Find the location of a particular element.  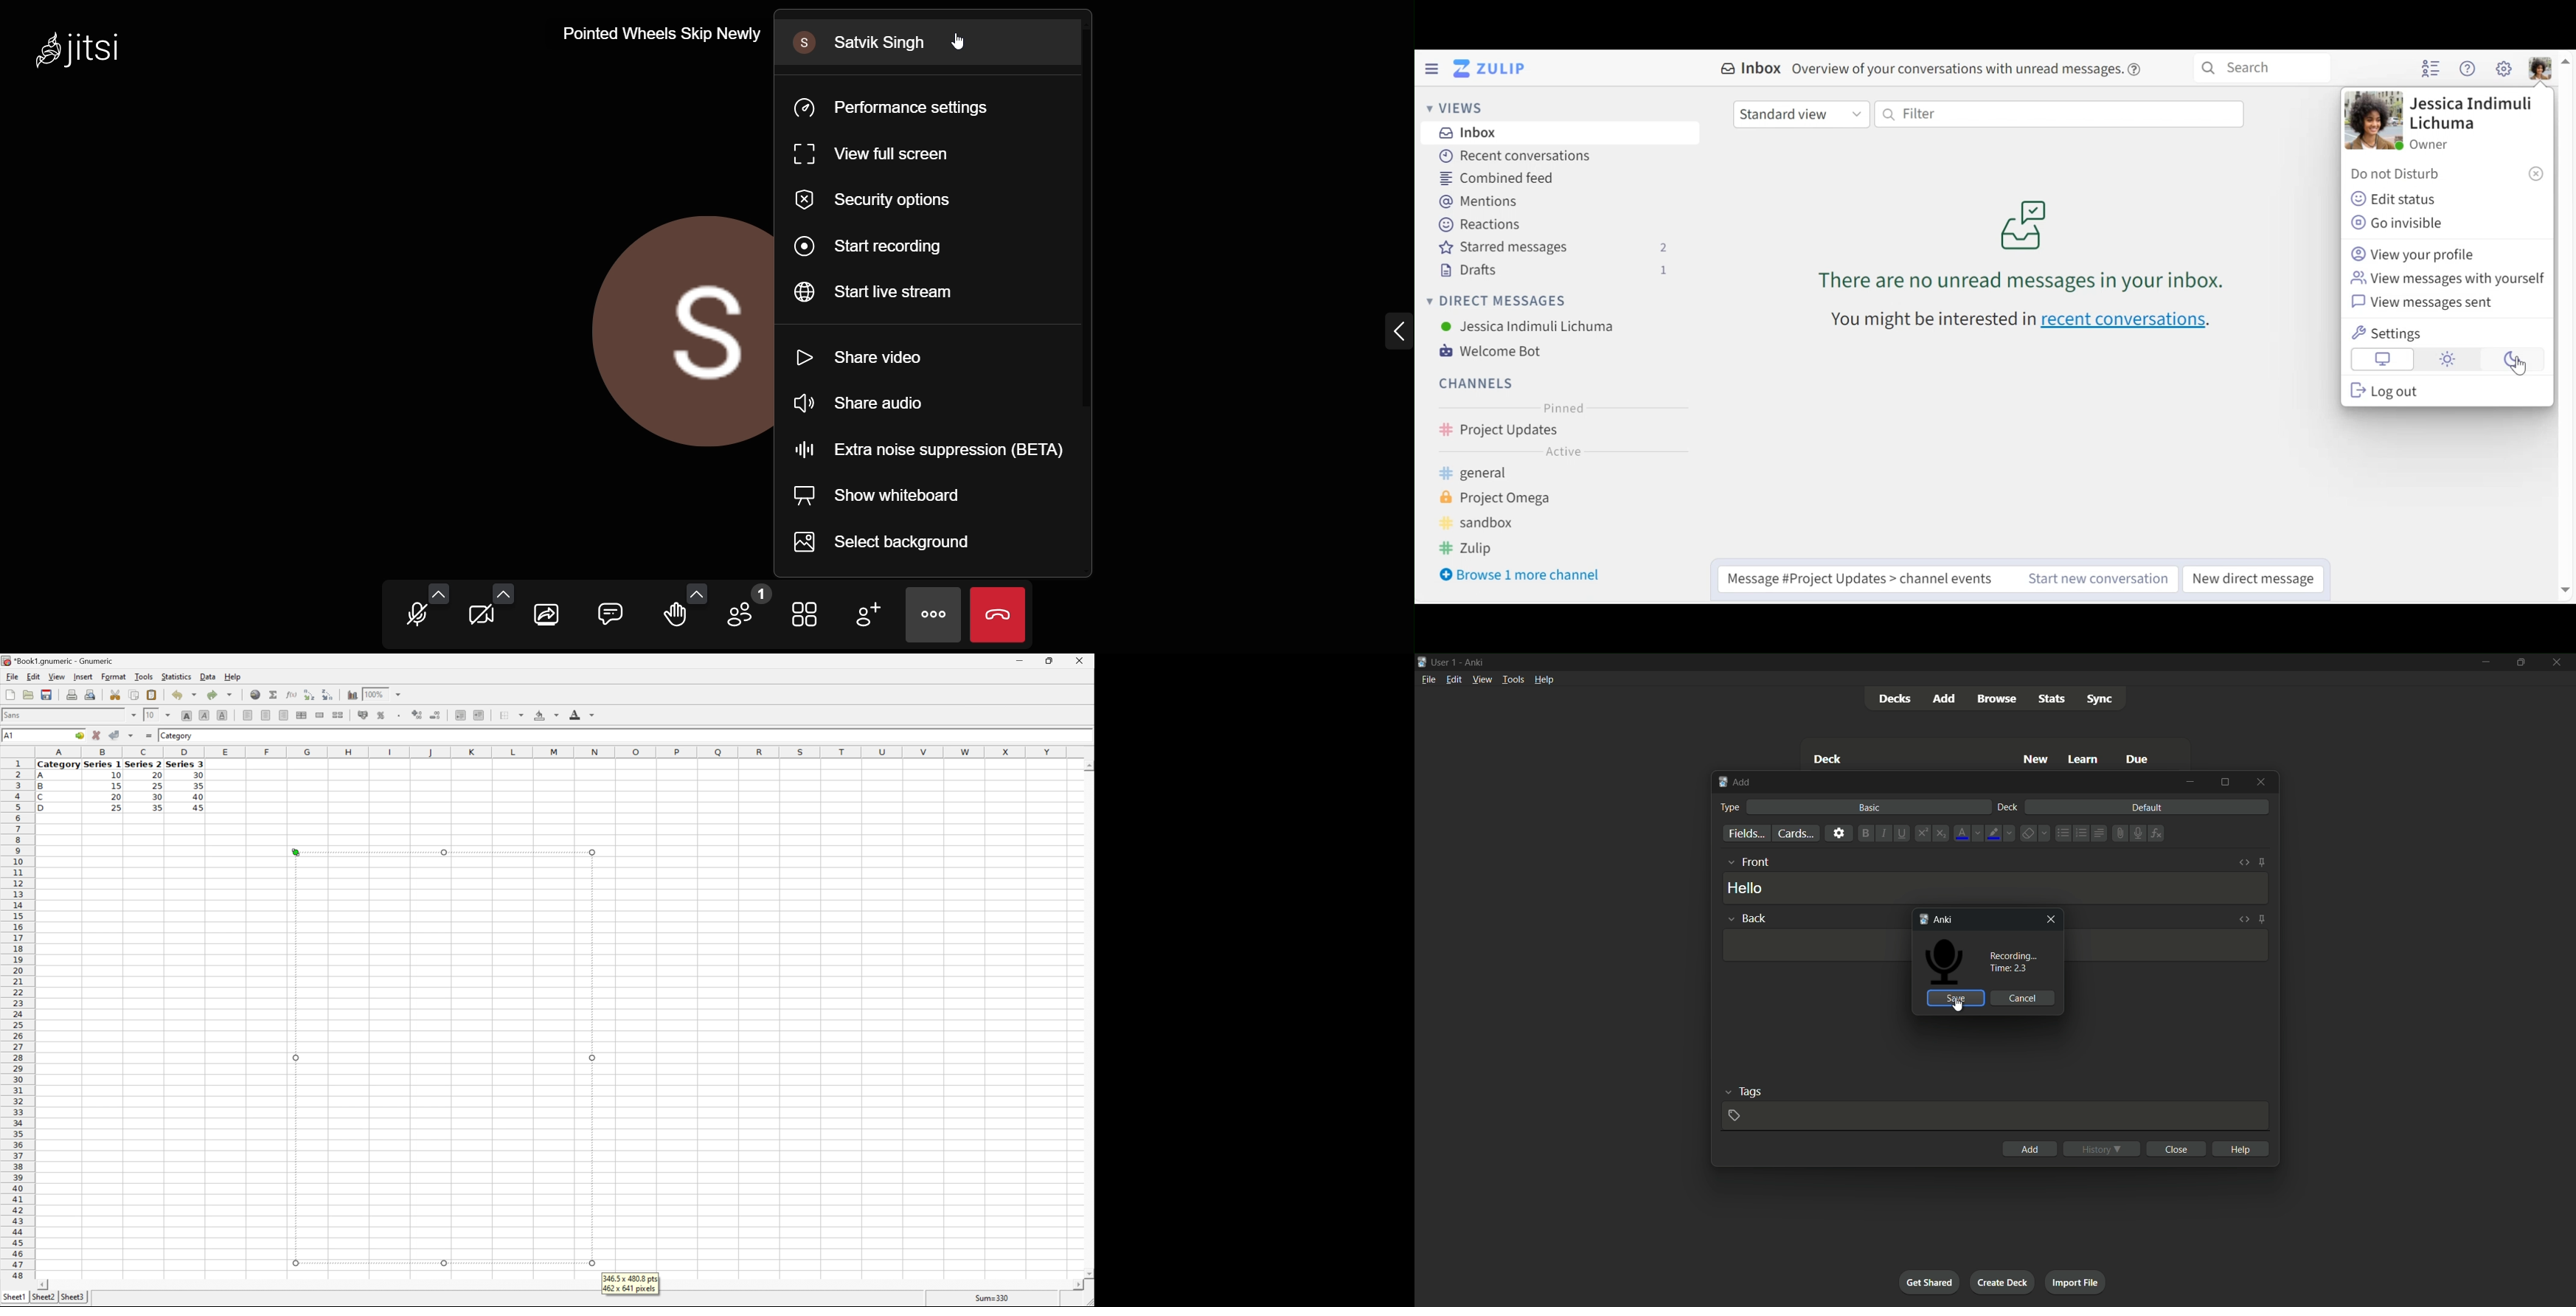

40 is located at coordinates (198, 795).